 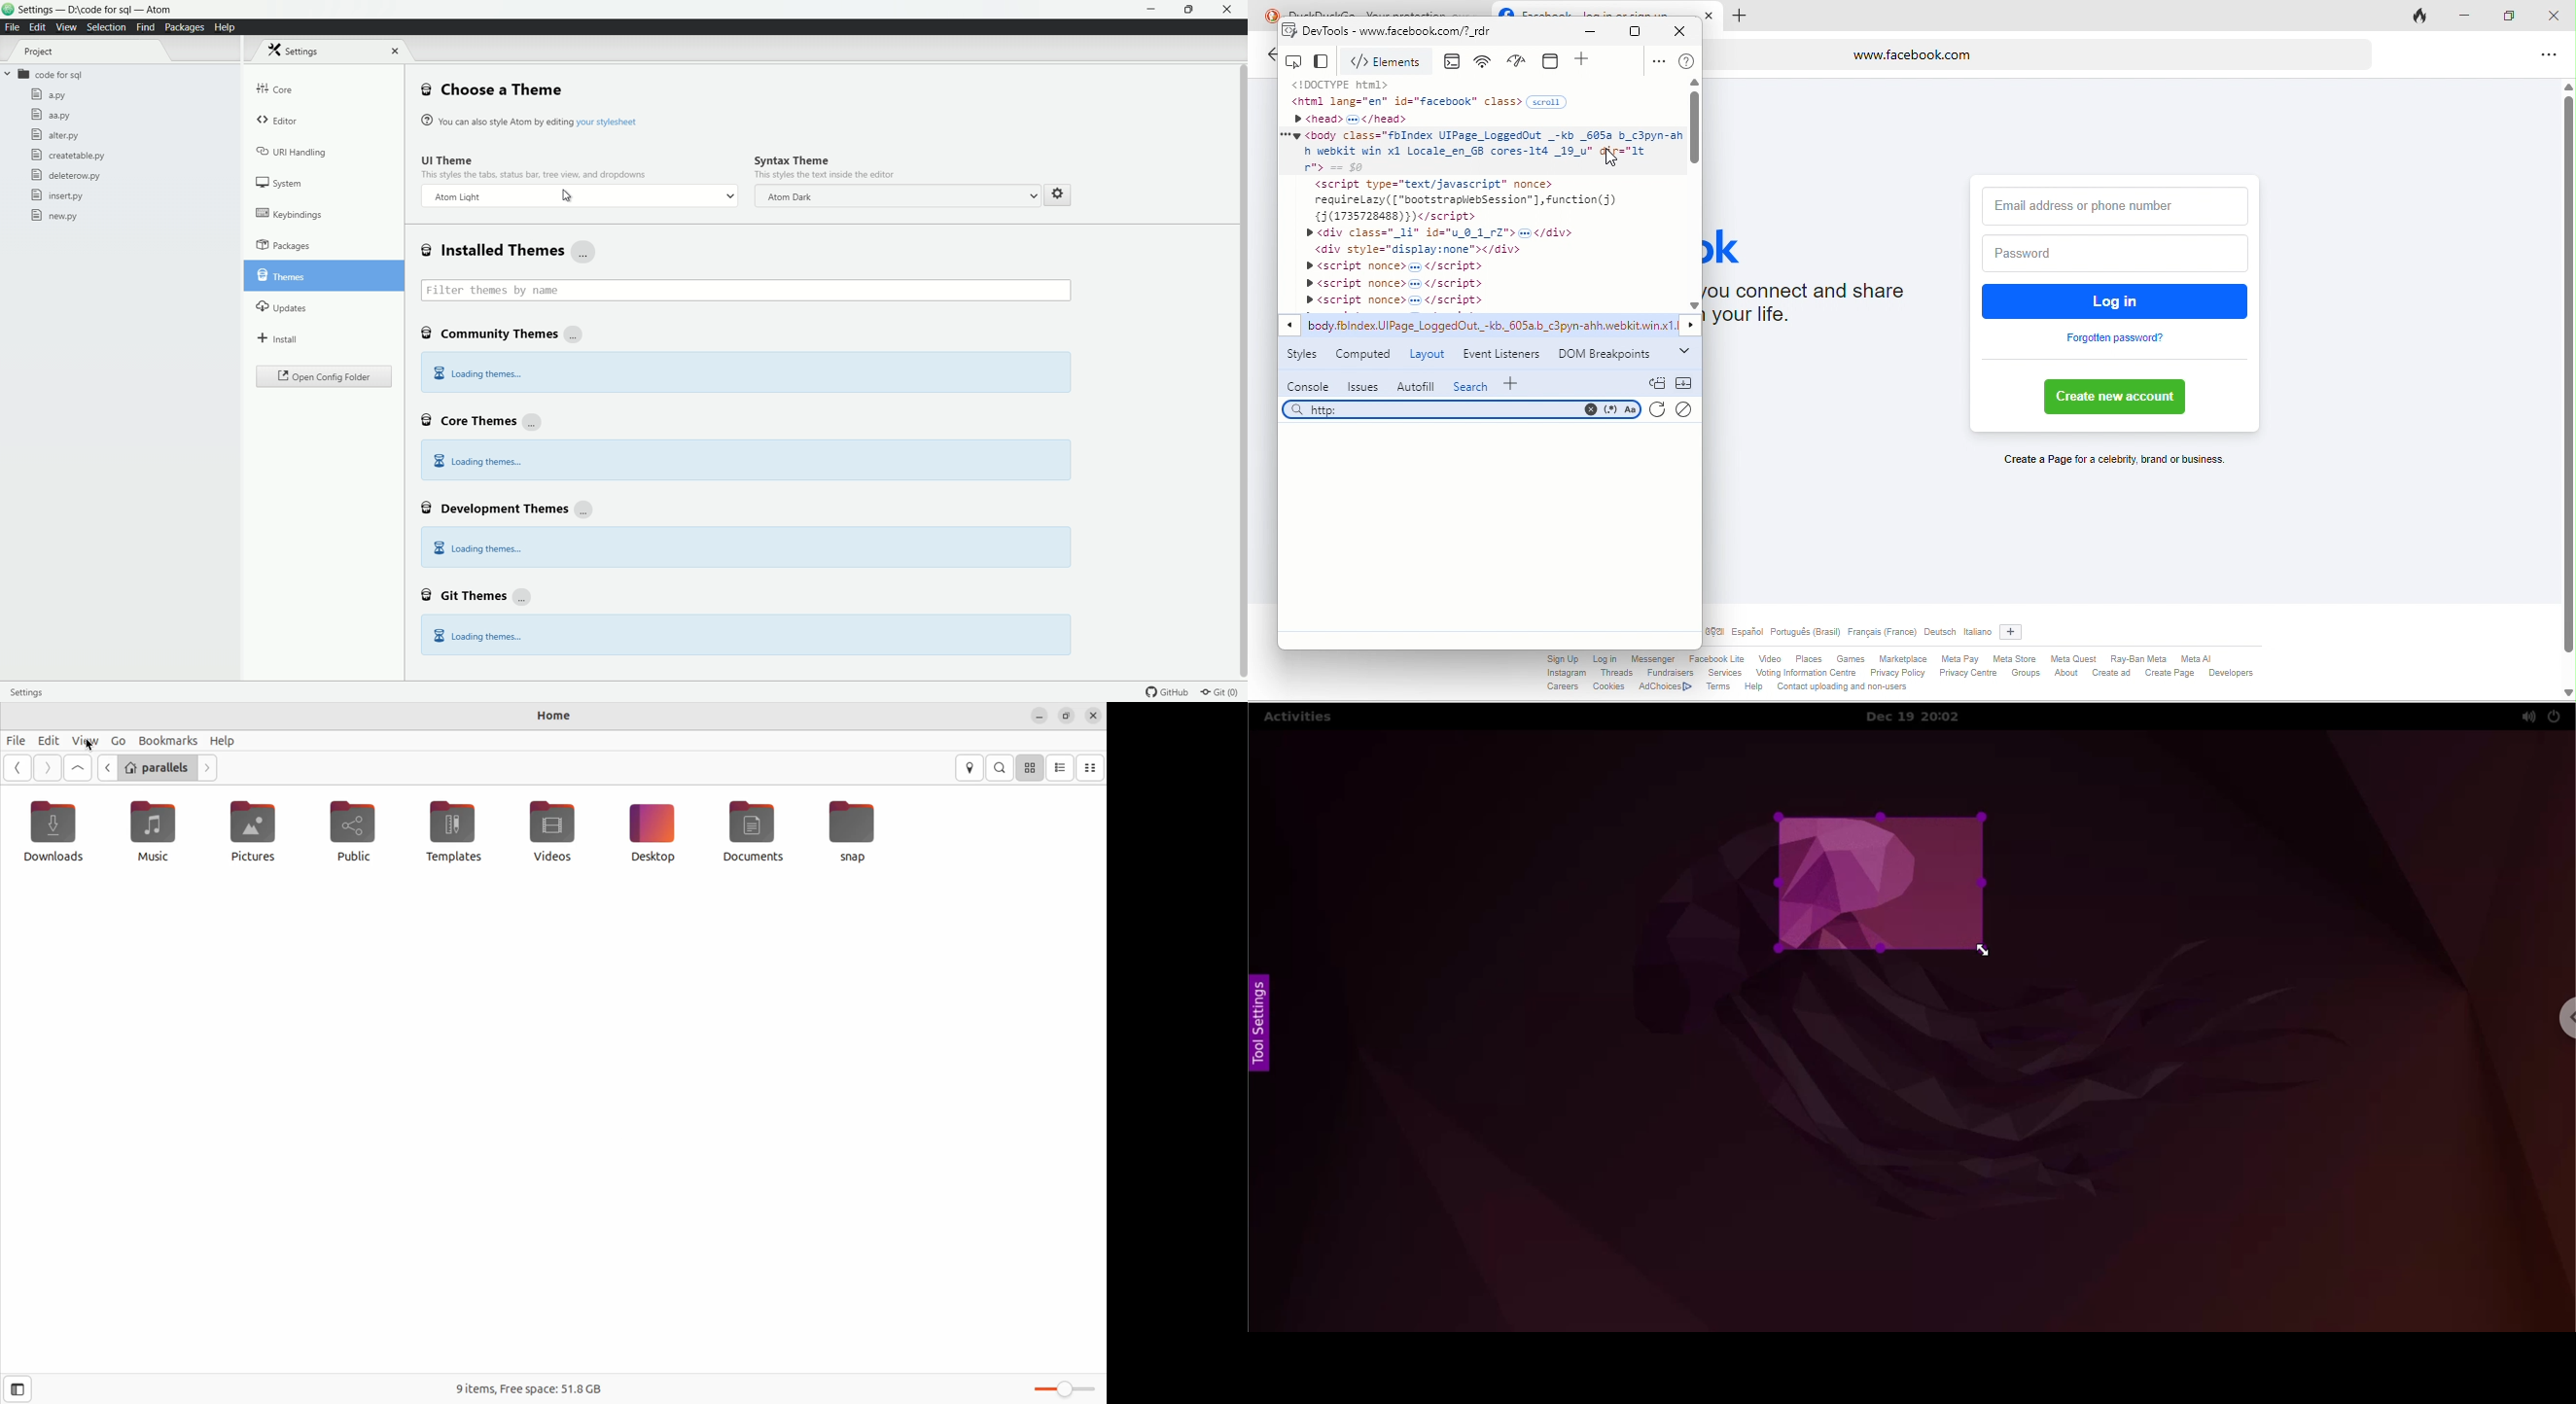 I want to click on view, so click(x=82, y=741).